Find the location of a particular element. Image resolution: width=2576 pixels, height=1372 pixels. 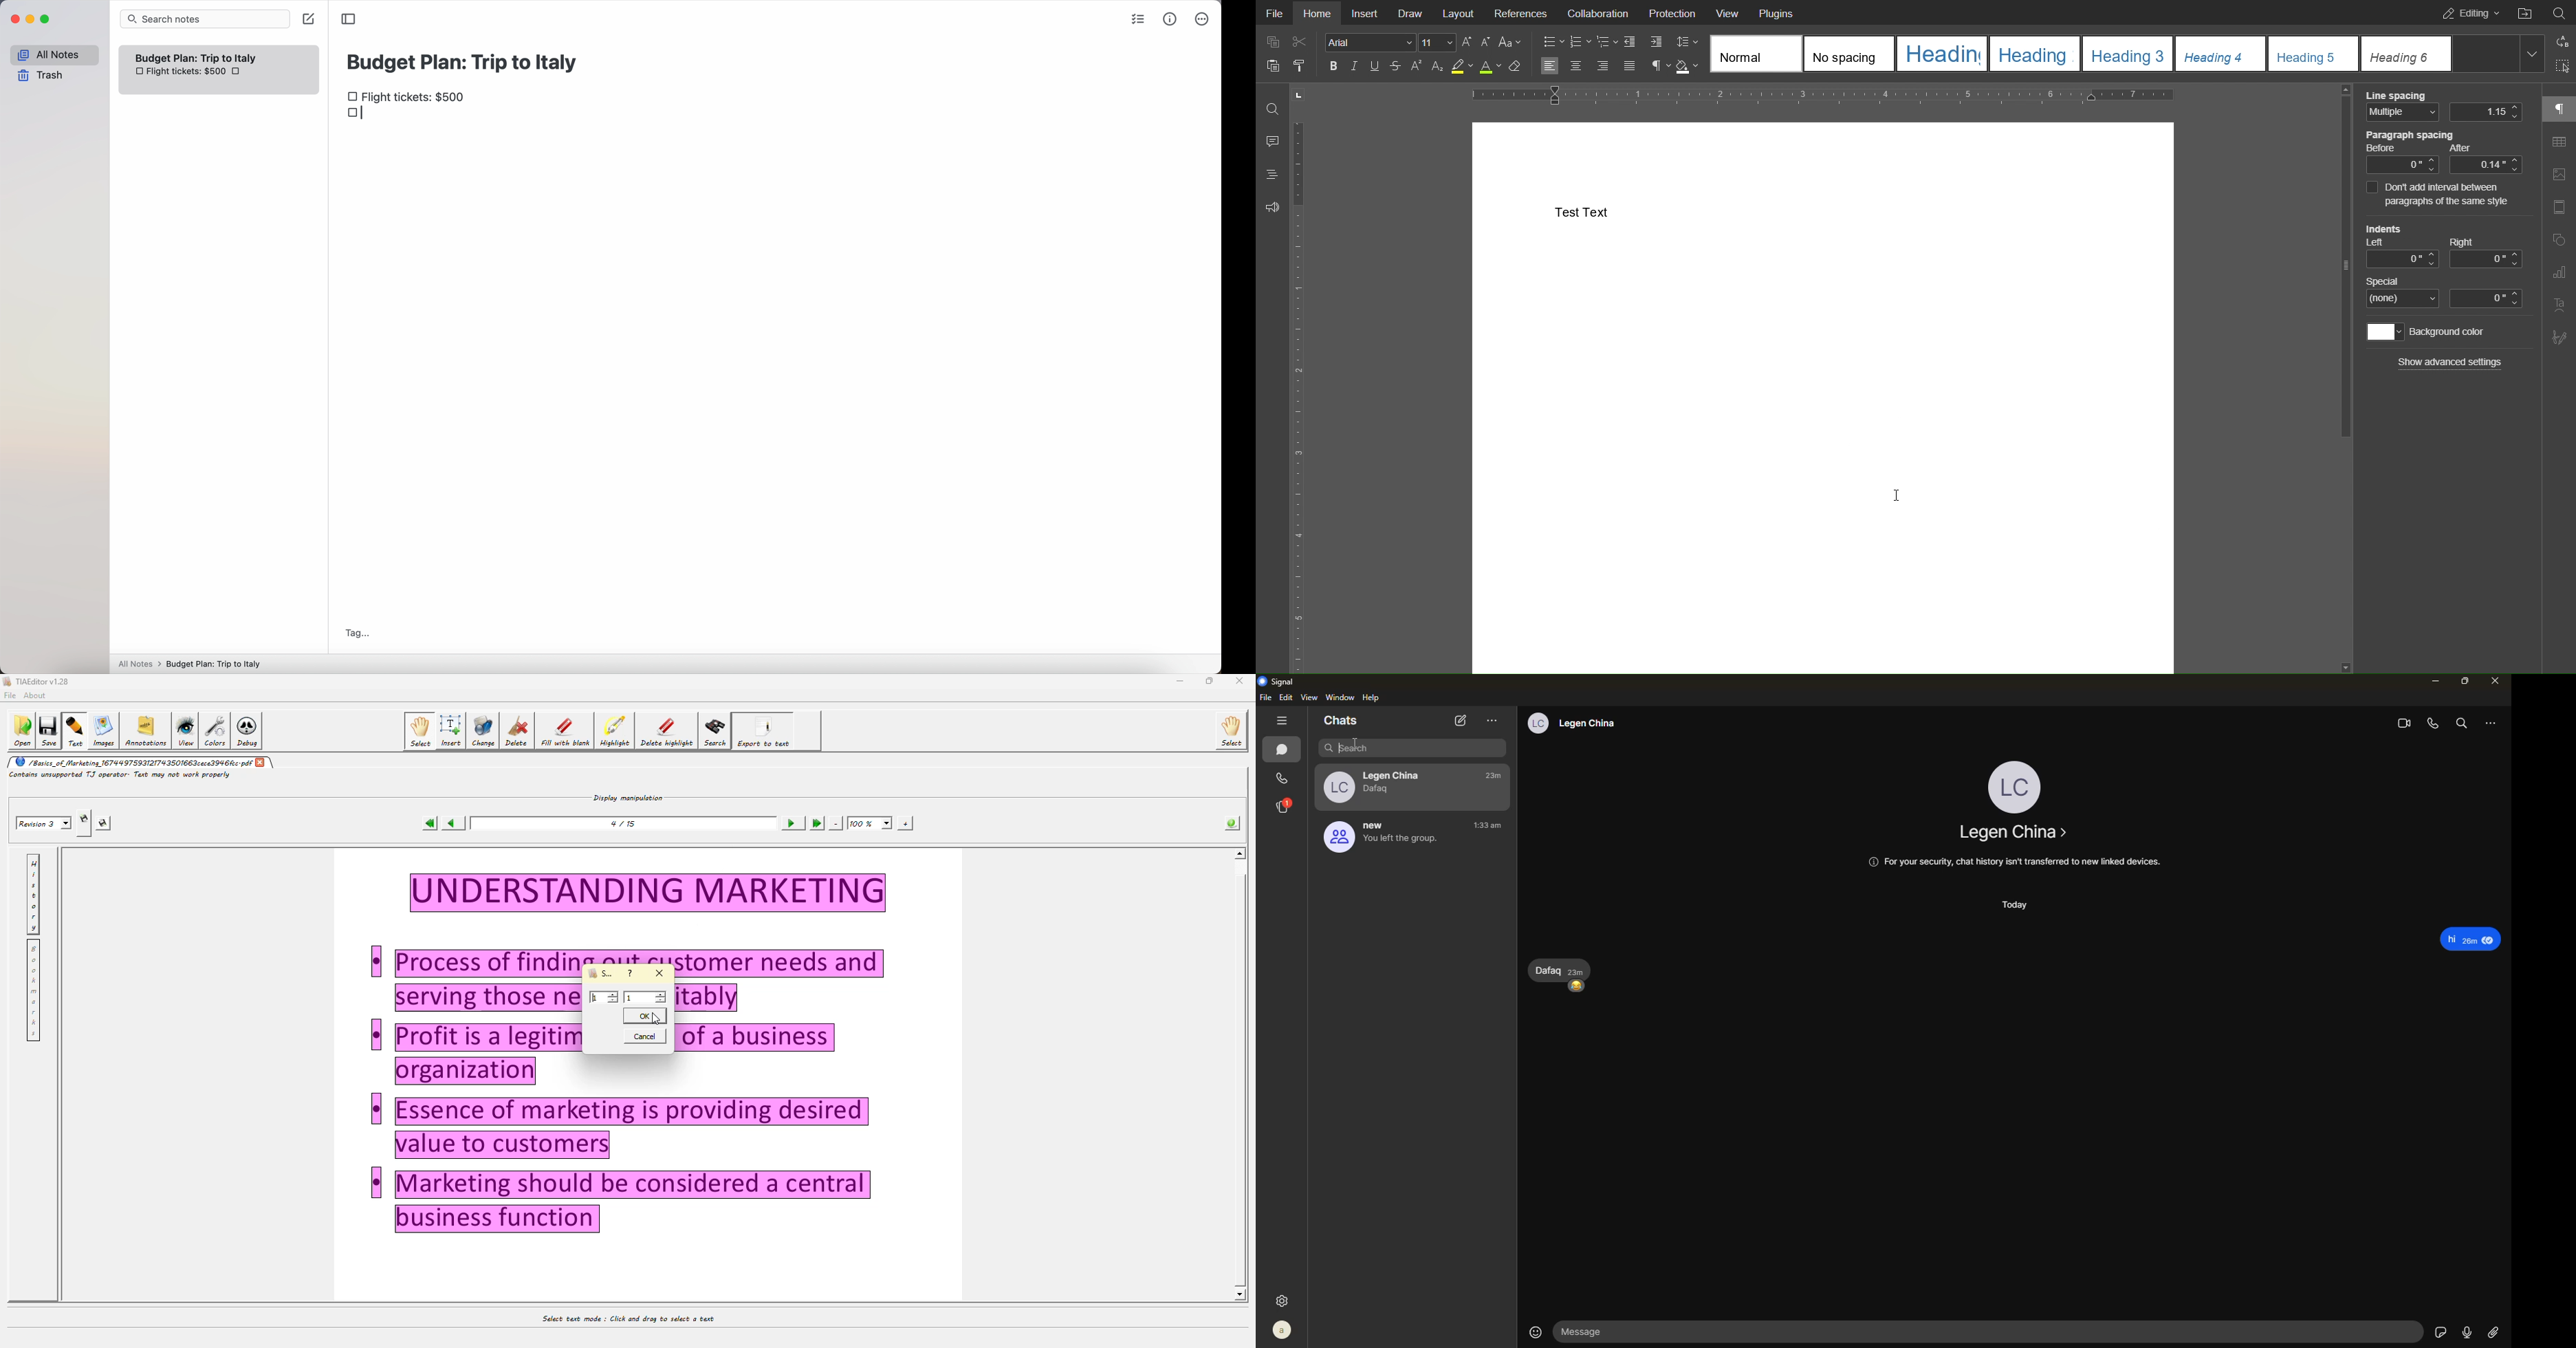

Draw is located at coordinates (1411, 12).